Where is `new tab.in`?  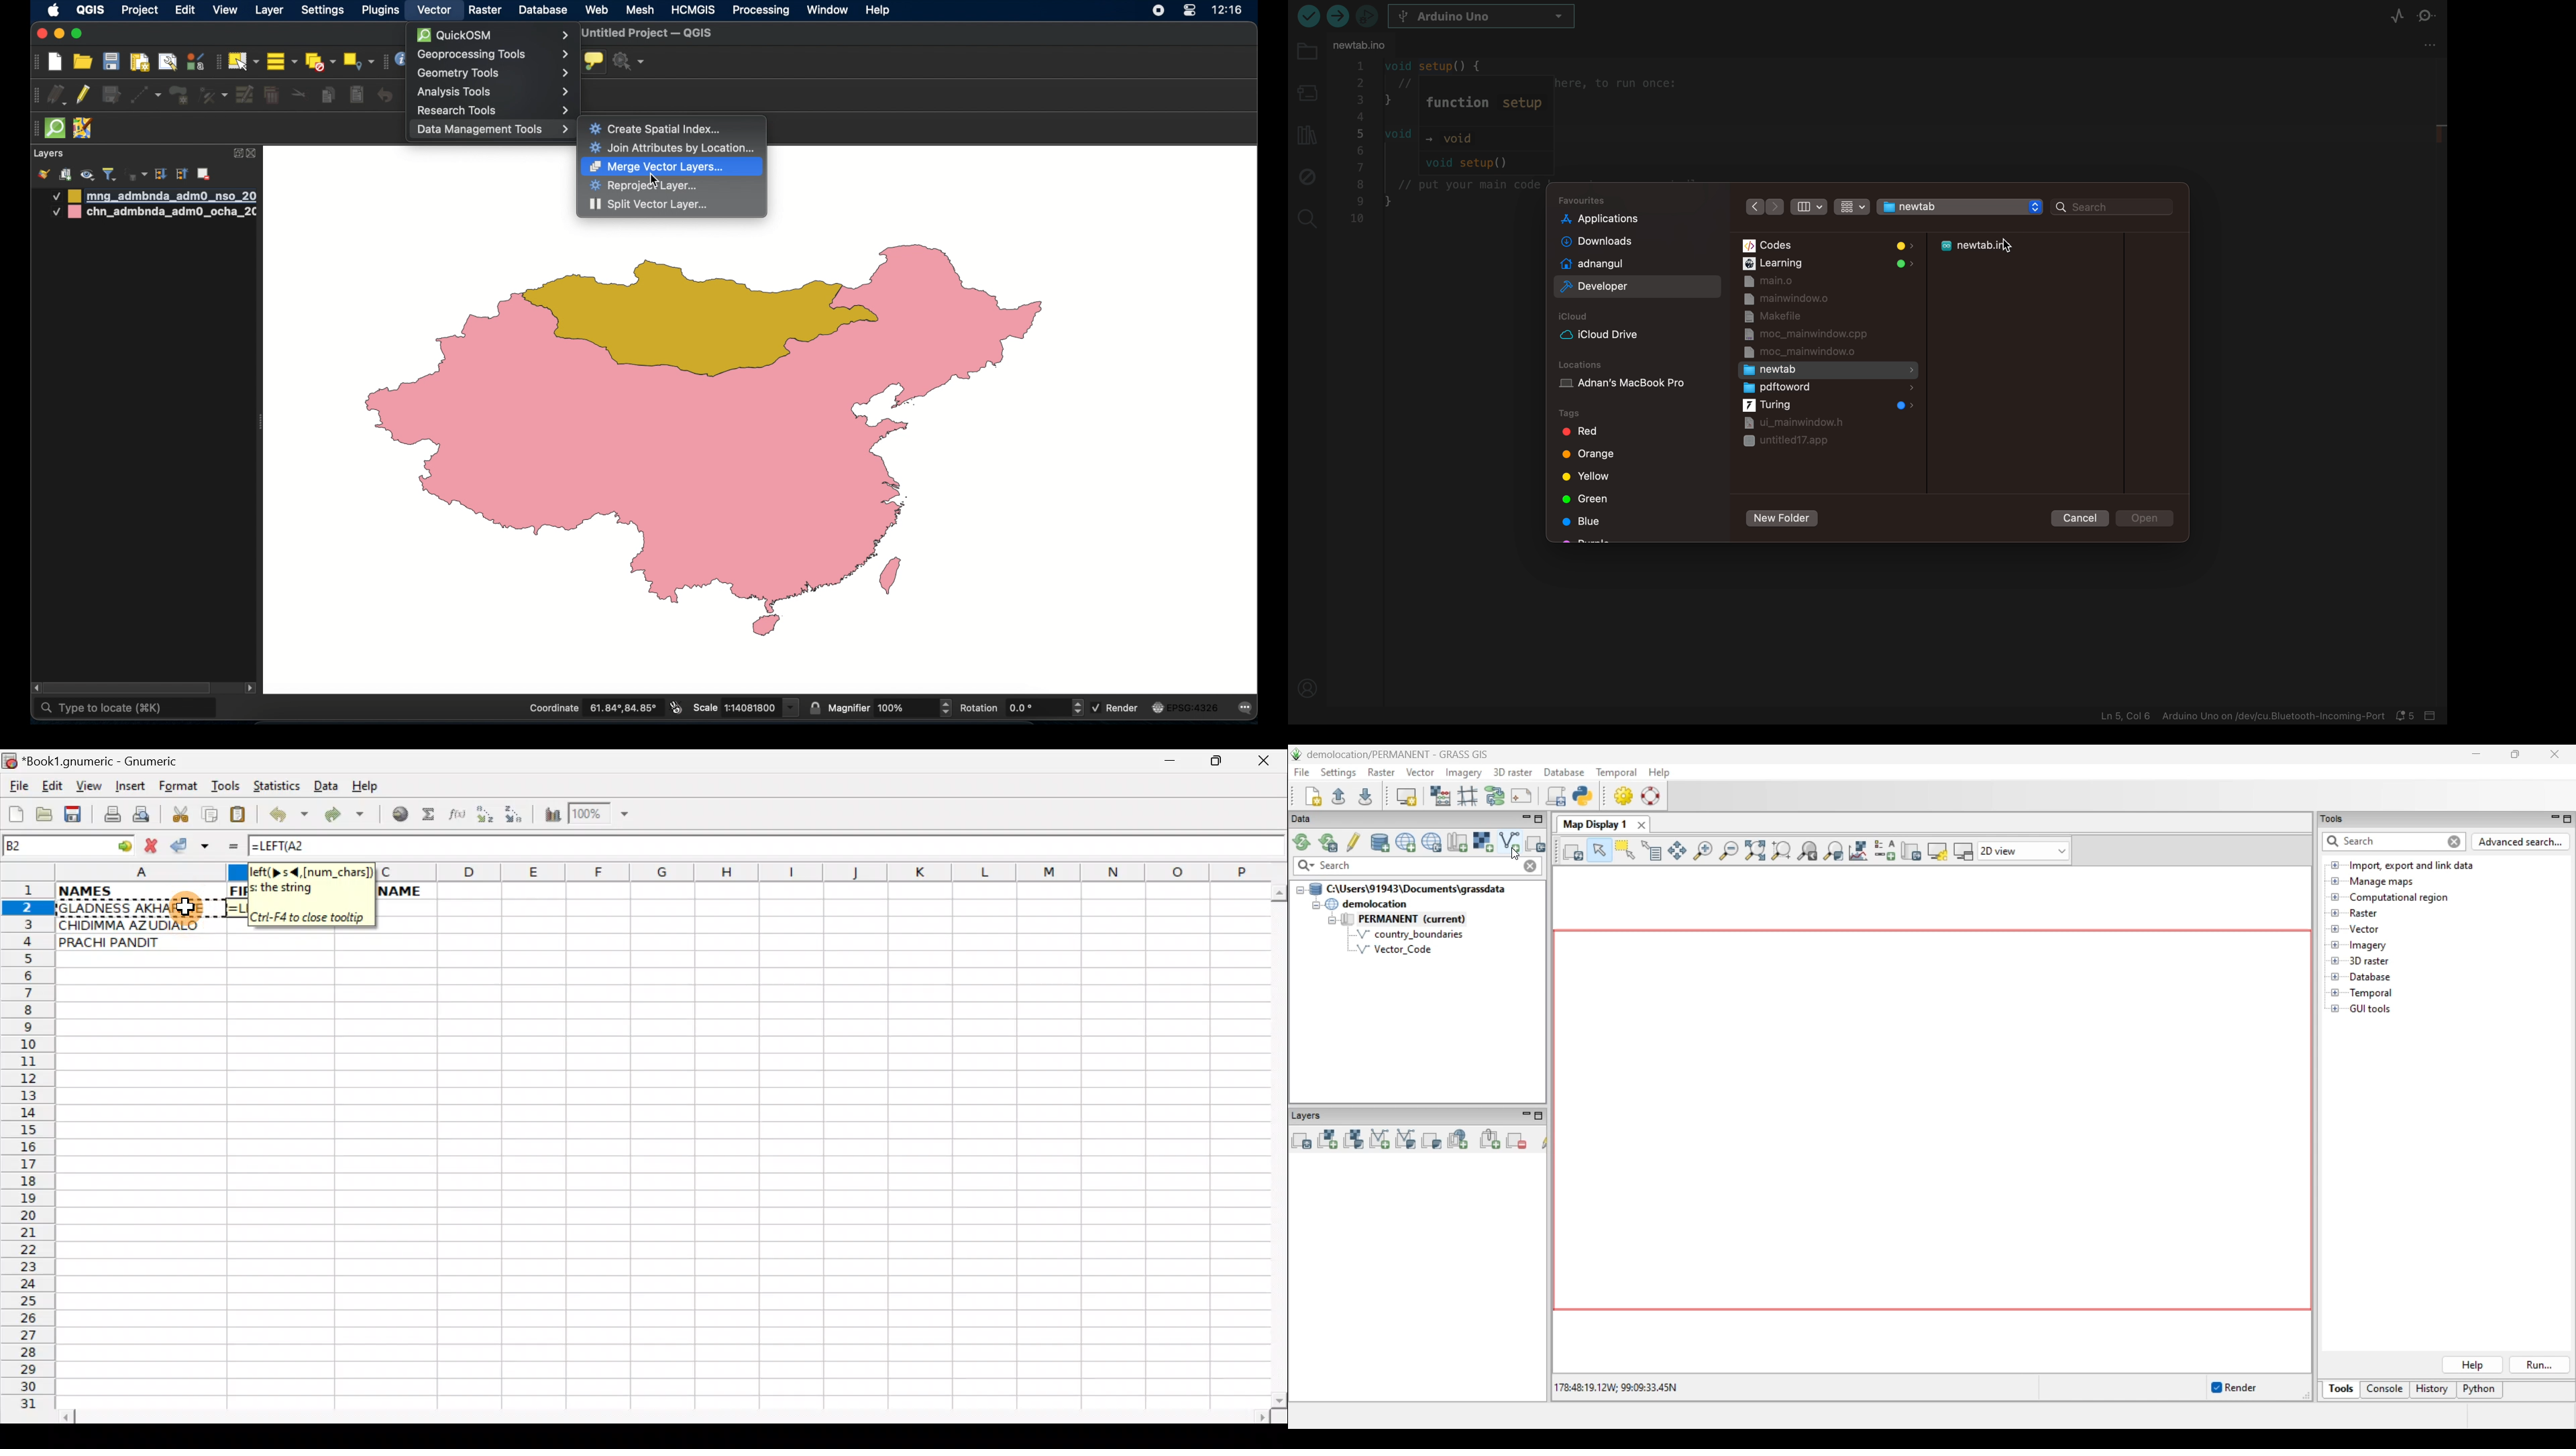 new tab.in is located at coordinates (1986, 248).